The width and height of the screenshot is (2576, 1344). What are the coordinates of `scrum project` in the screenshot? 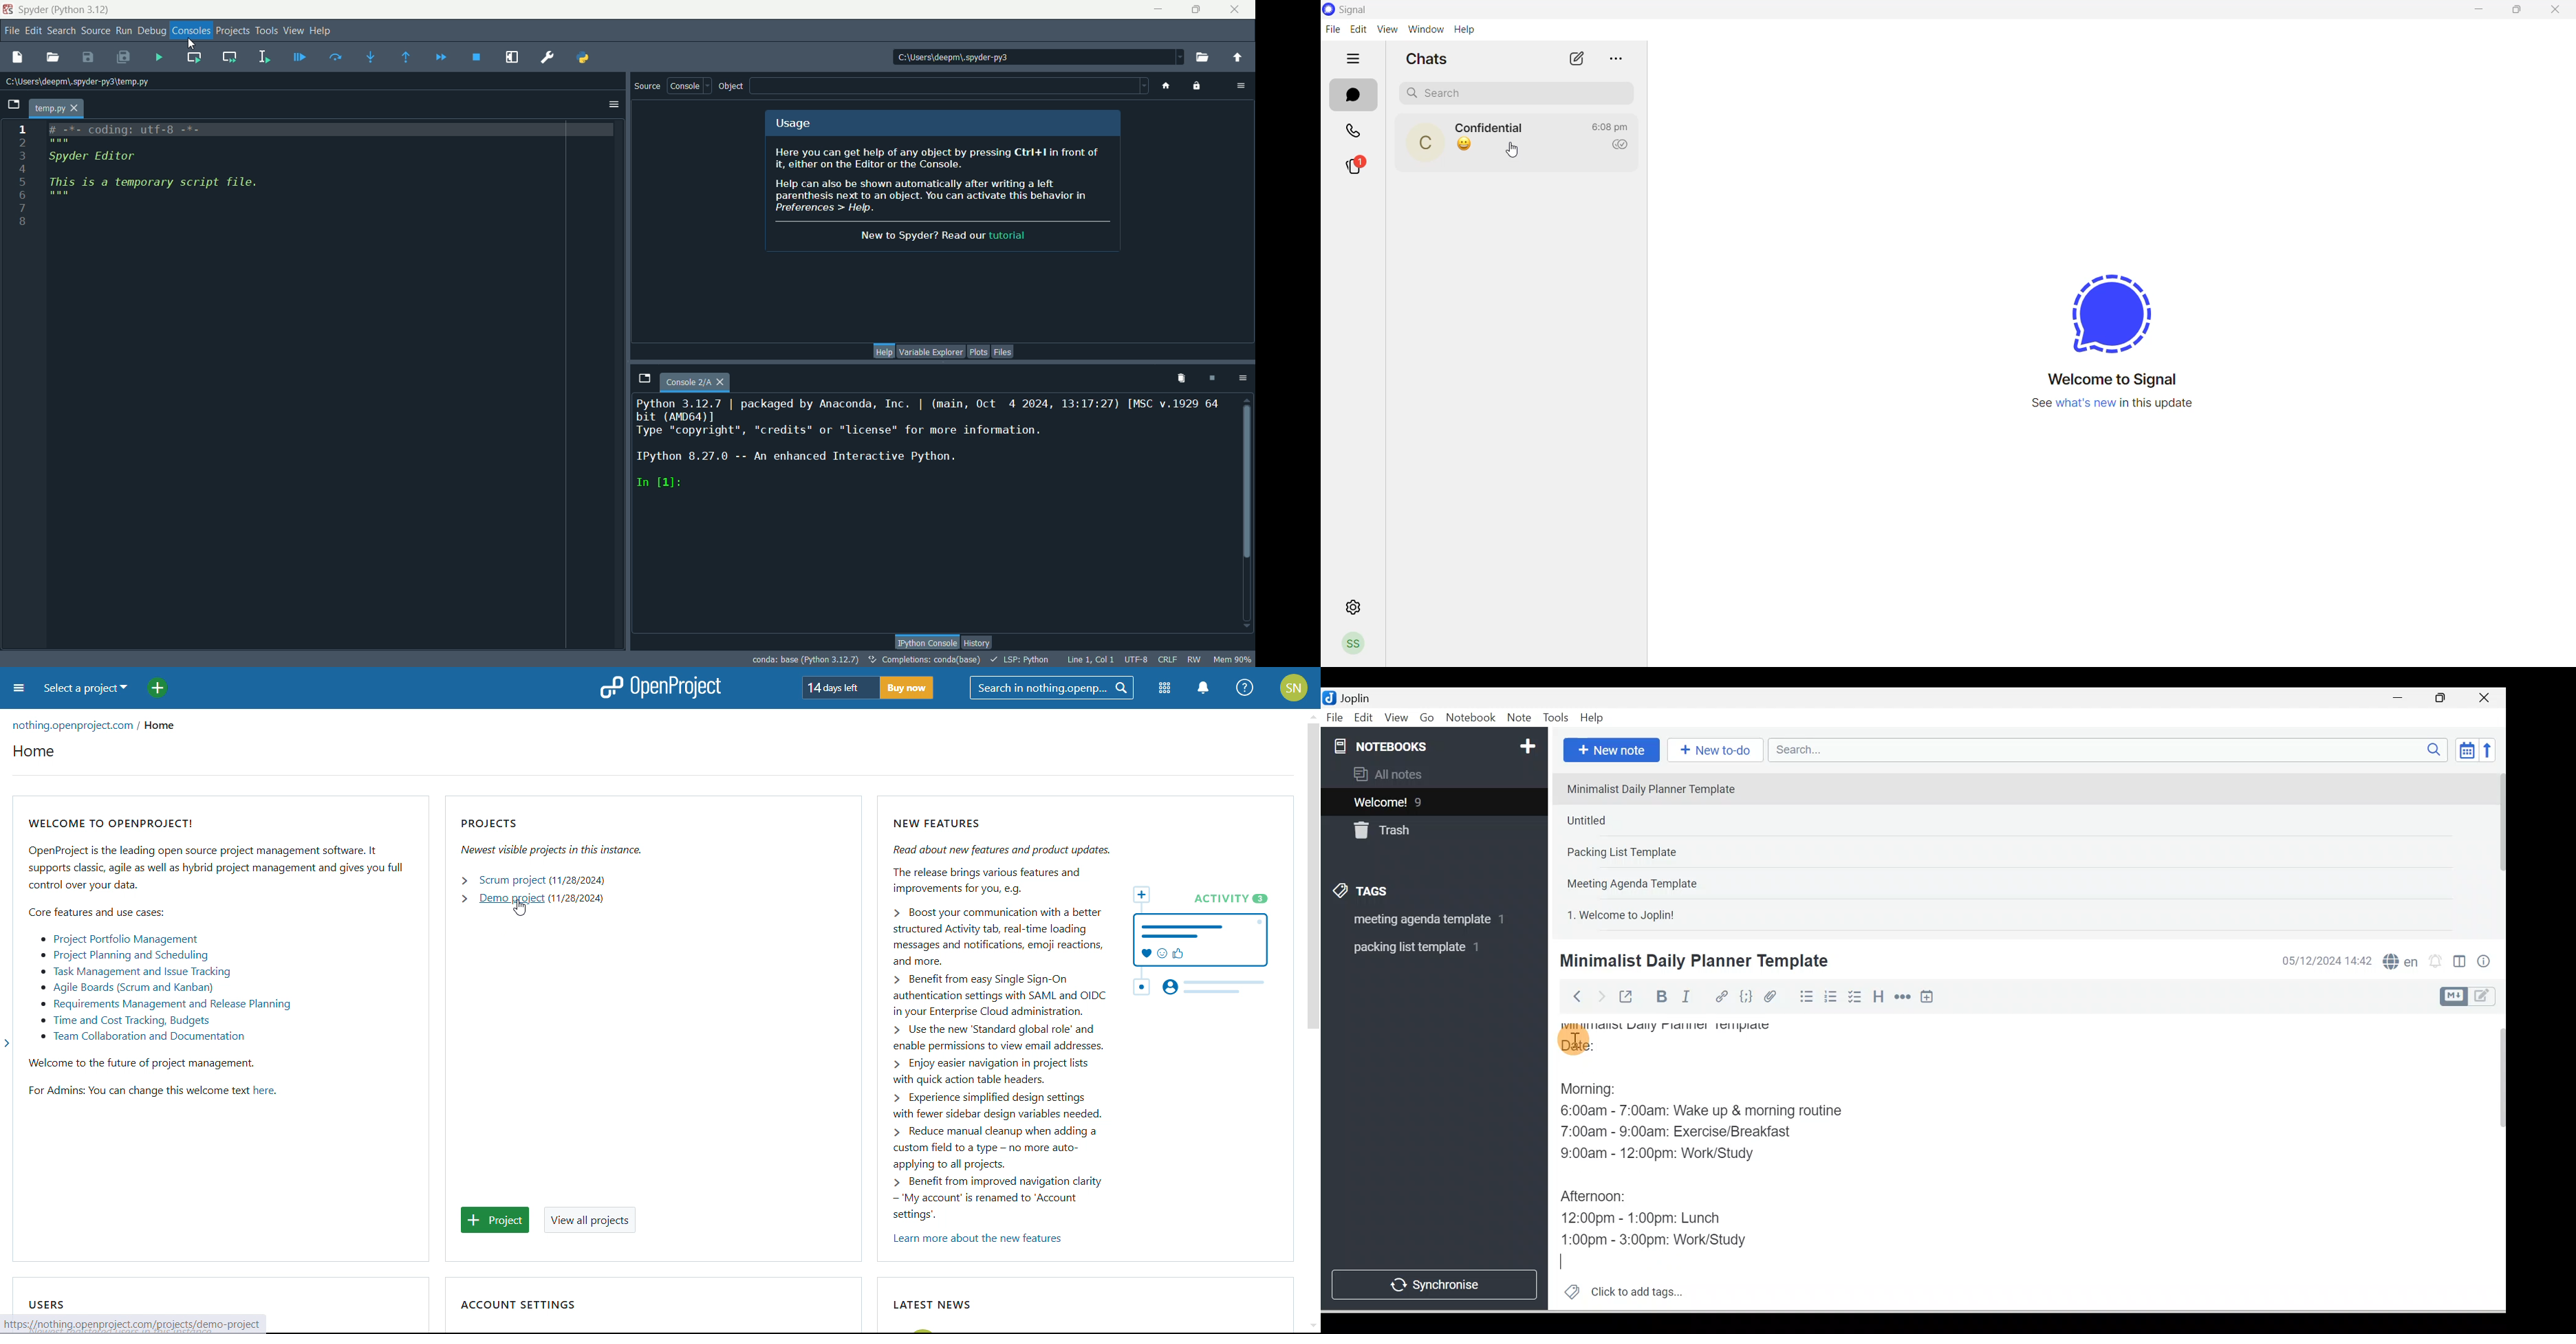 It's located at (511, 880).